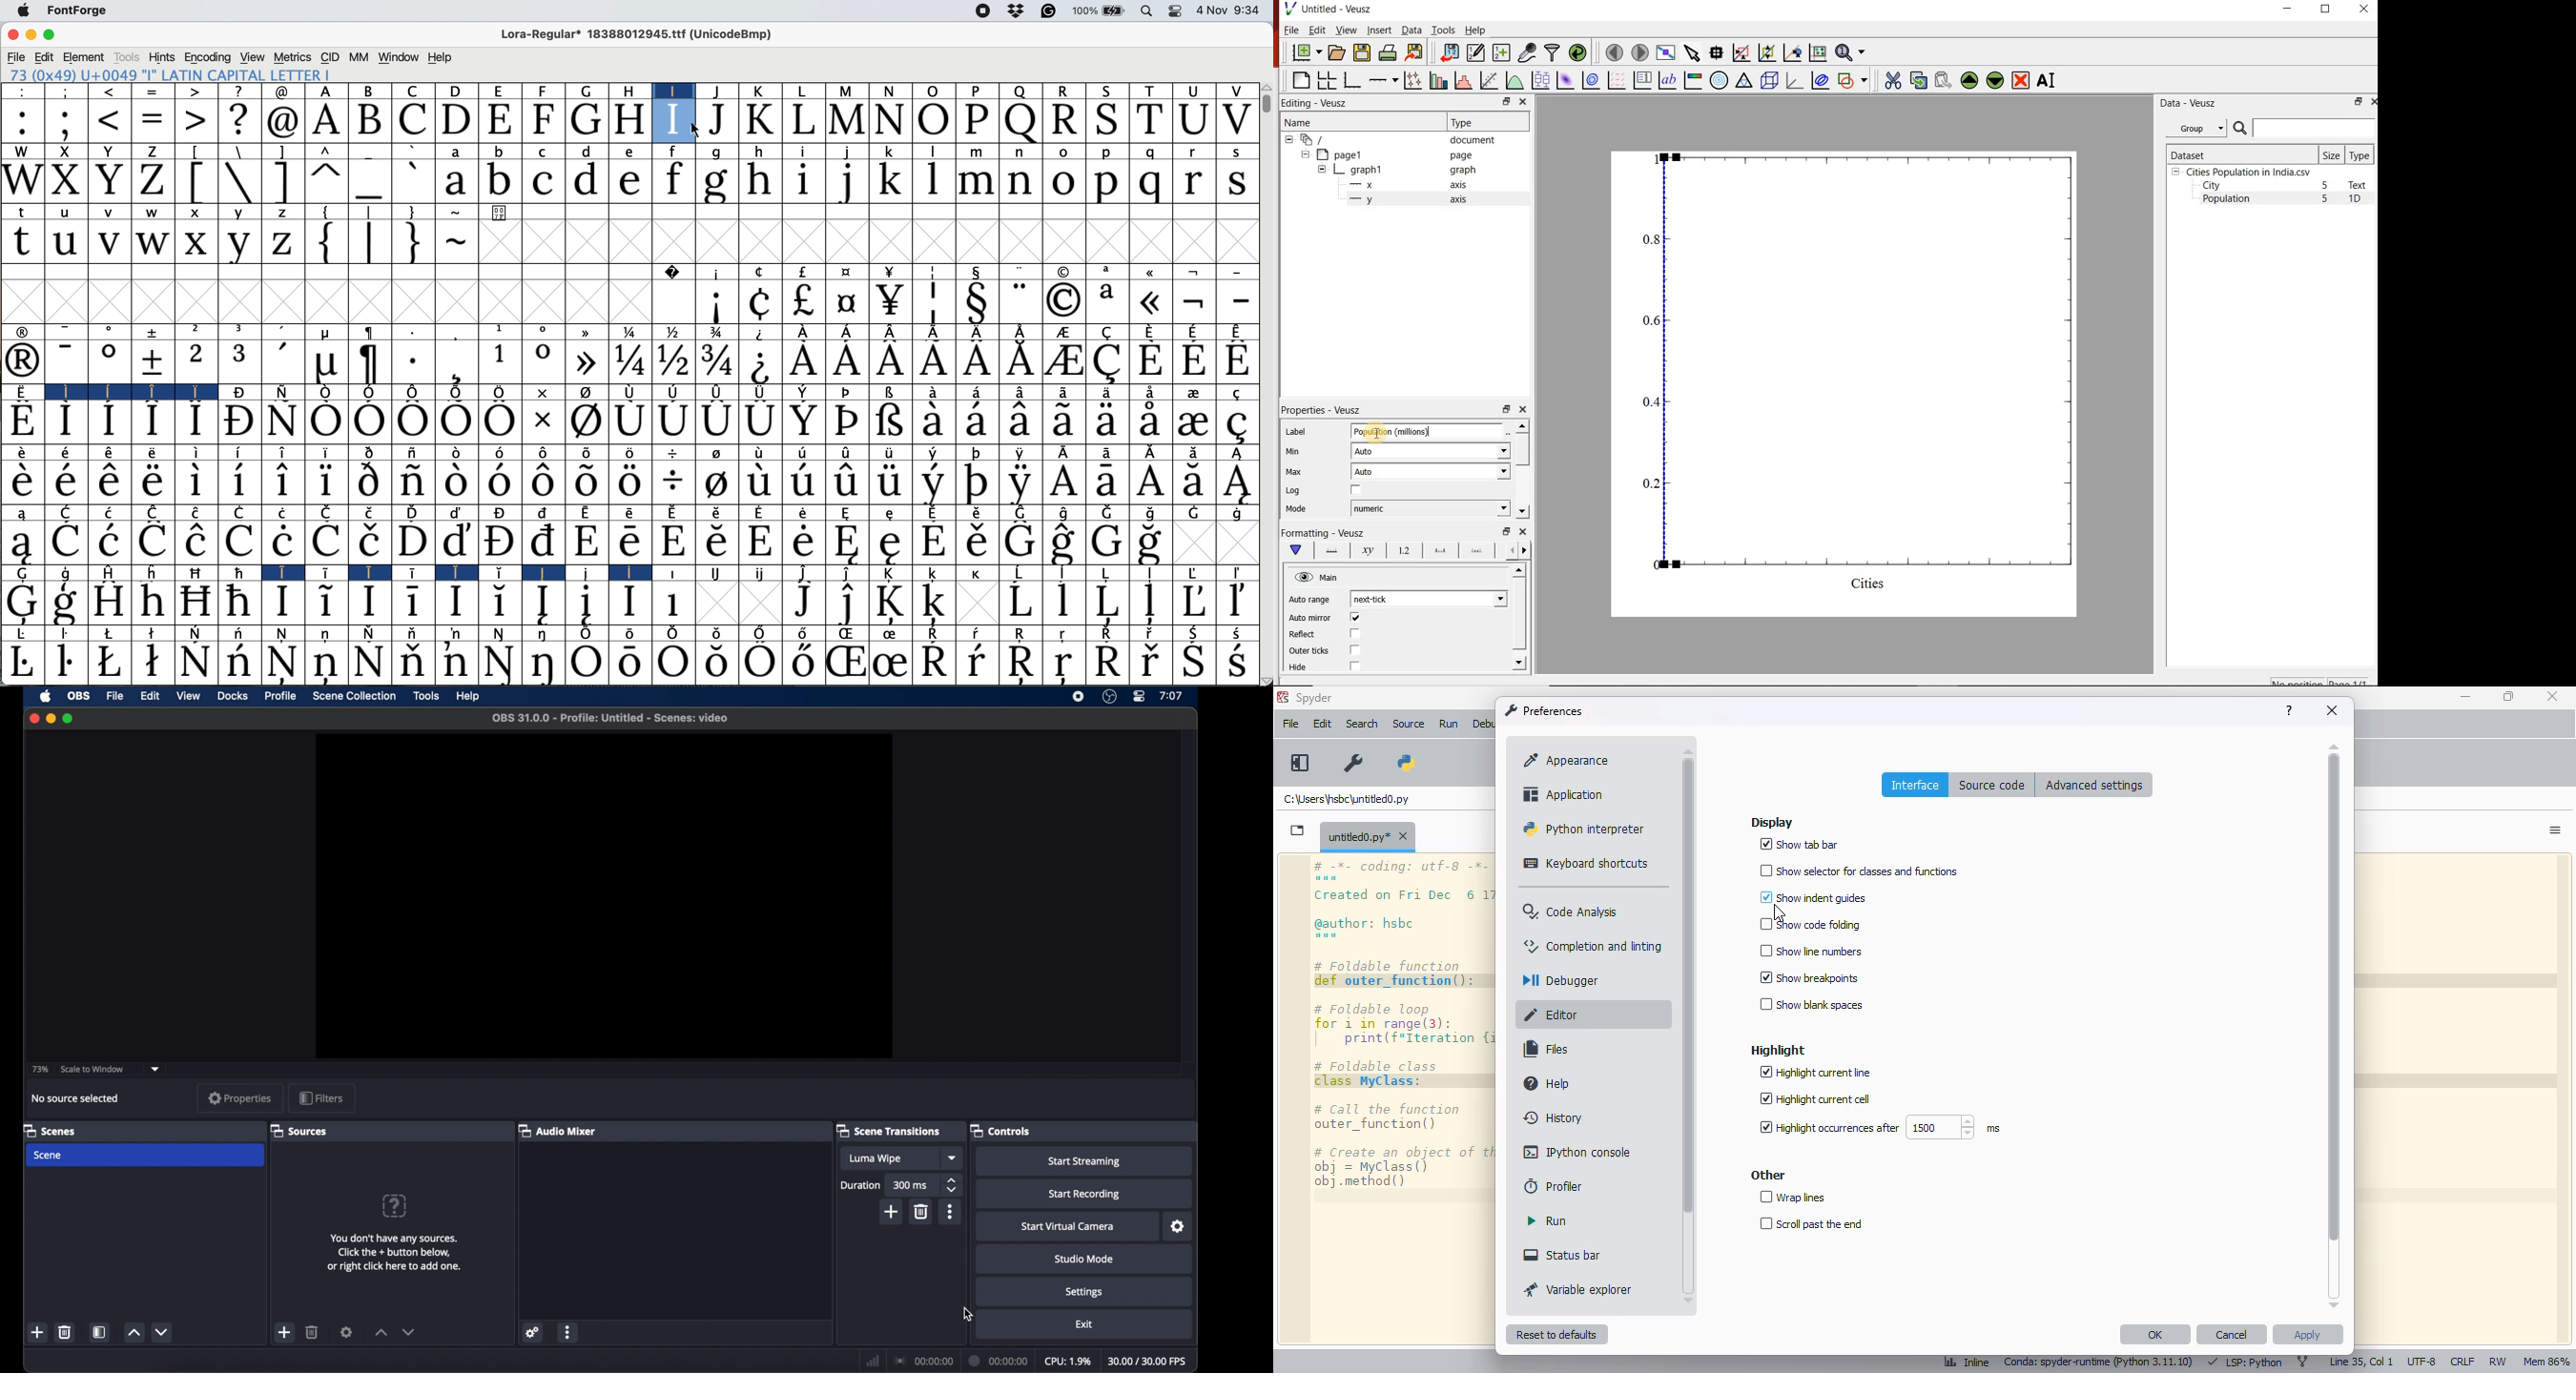 The width and height of the screenshot is (2576, 1400). Describe the element at coordinates (209, 57) in the screenshot. I see `encoding` at that location.